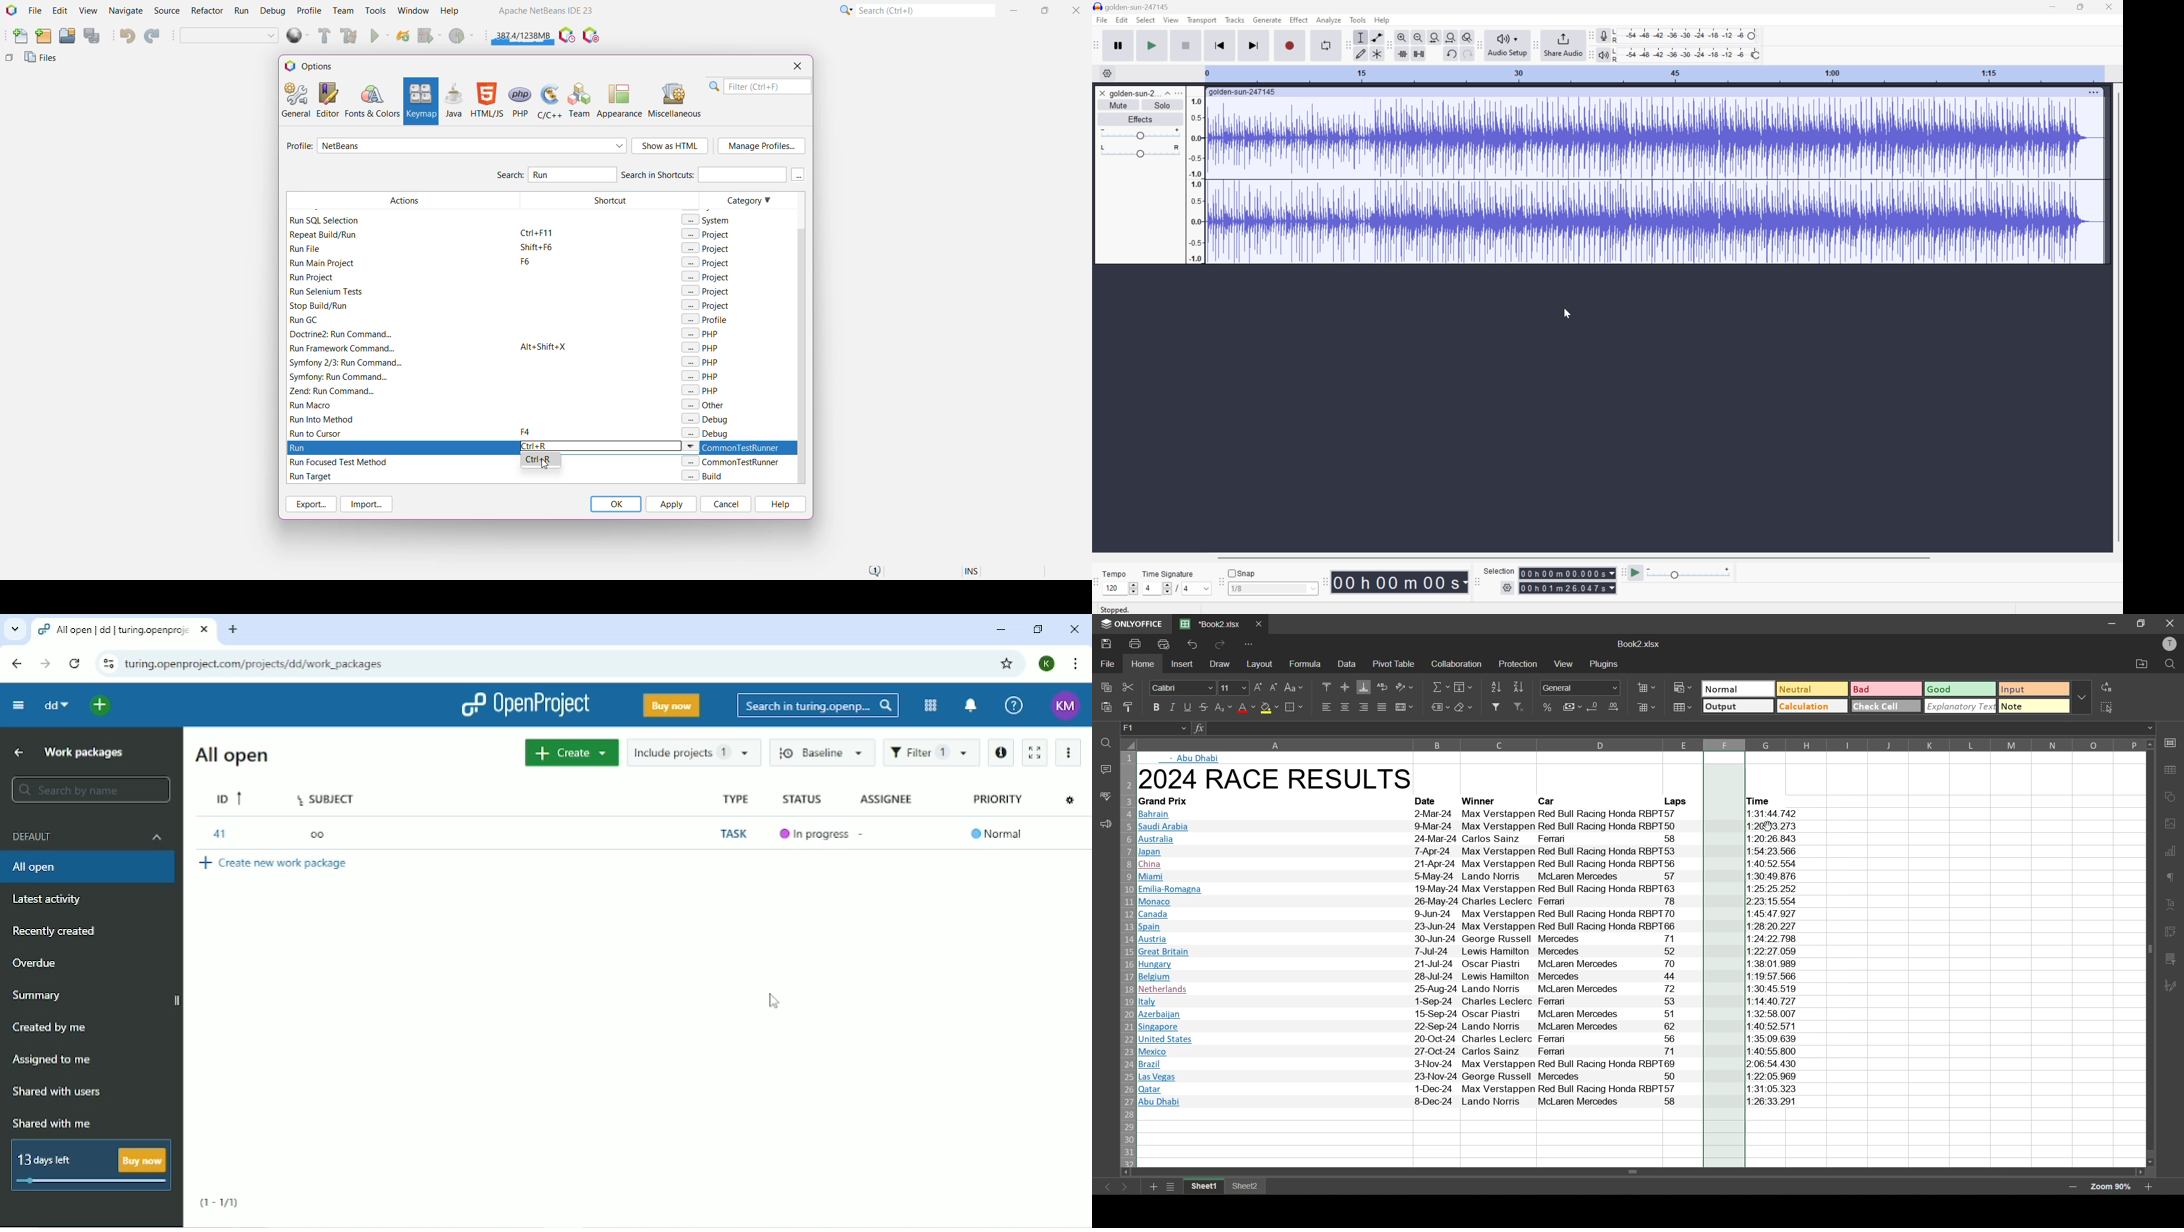  I want to click on | Miami S>-May-24 Lando Norris McLaren Mercedes o7 1:30:49.876, so click(1415, 876).